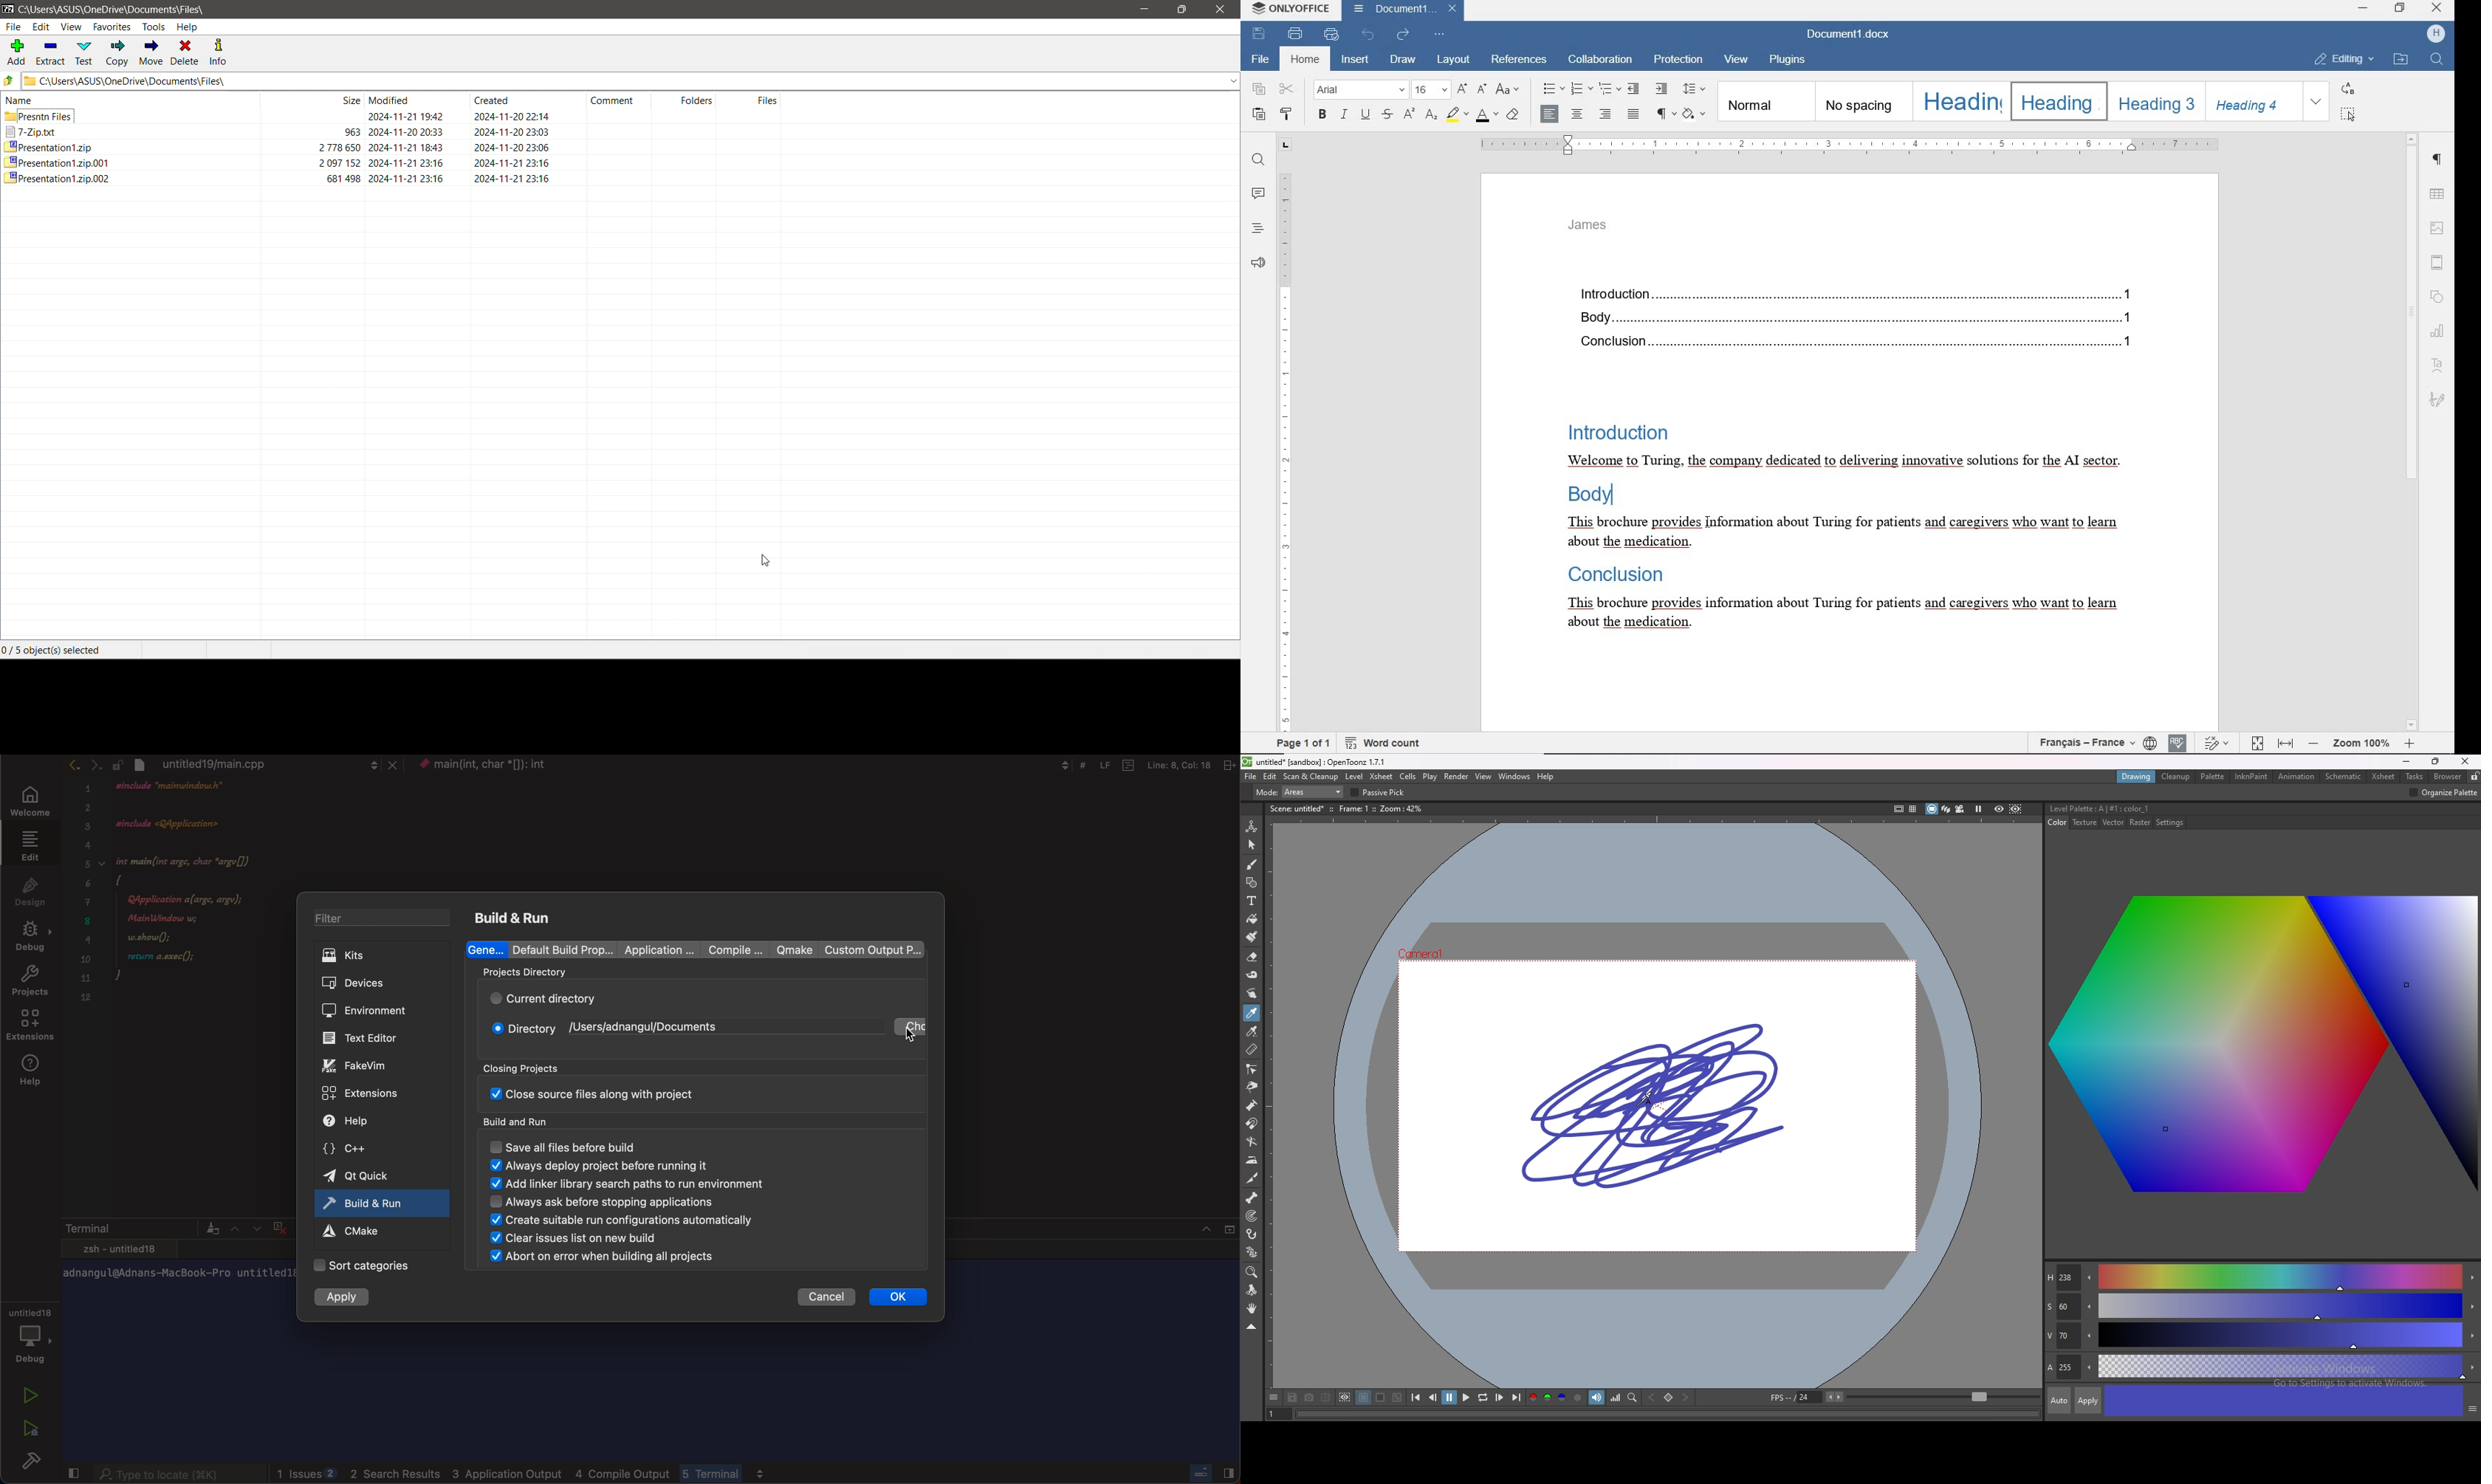  Describe the element at coordinates (392, 100) in the screenshot. I see `re Modified` at that location.